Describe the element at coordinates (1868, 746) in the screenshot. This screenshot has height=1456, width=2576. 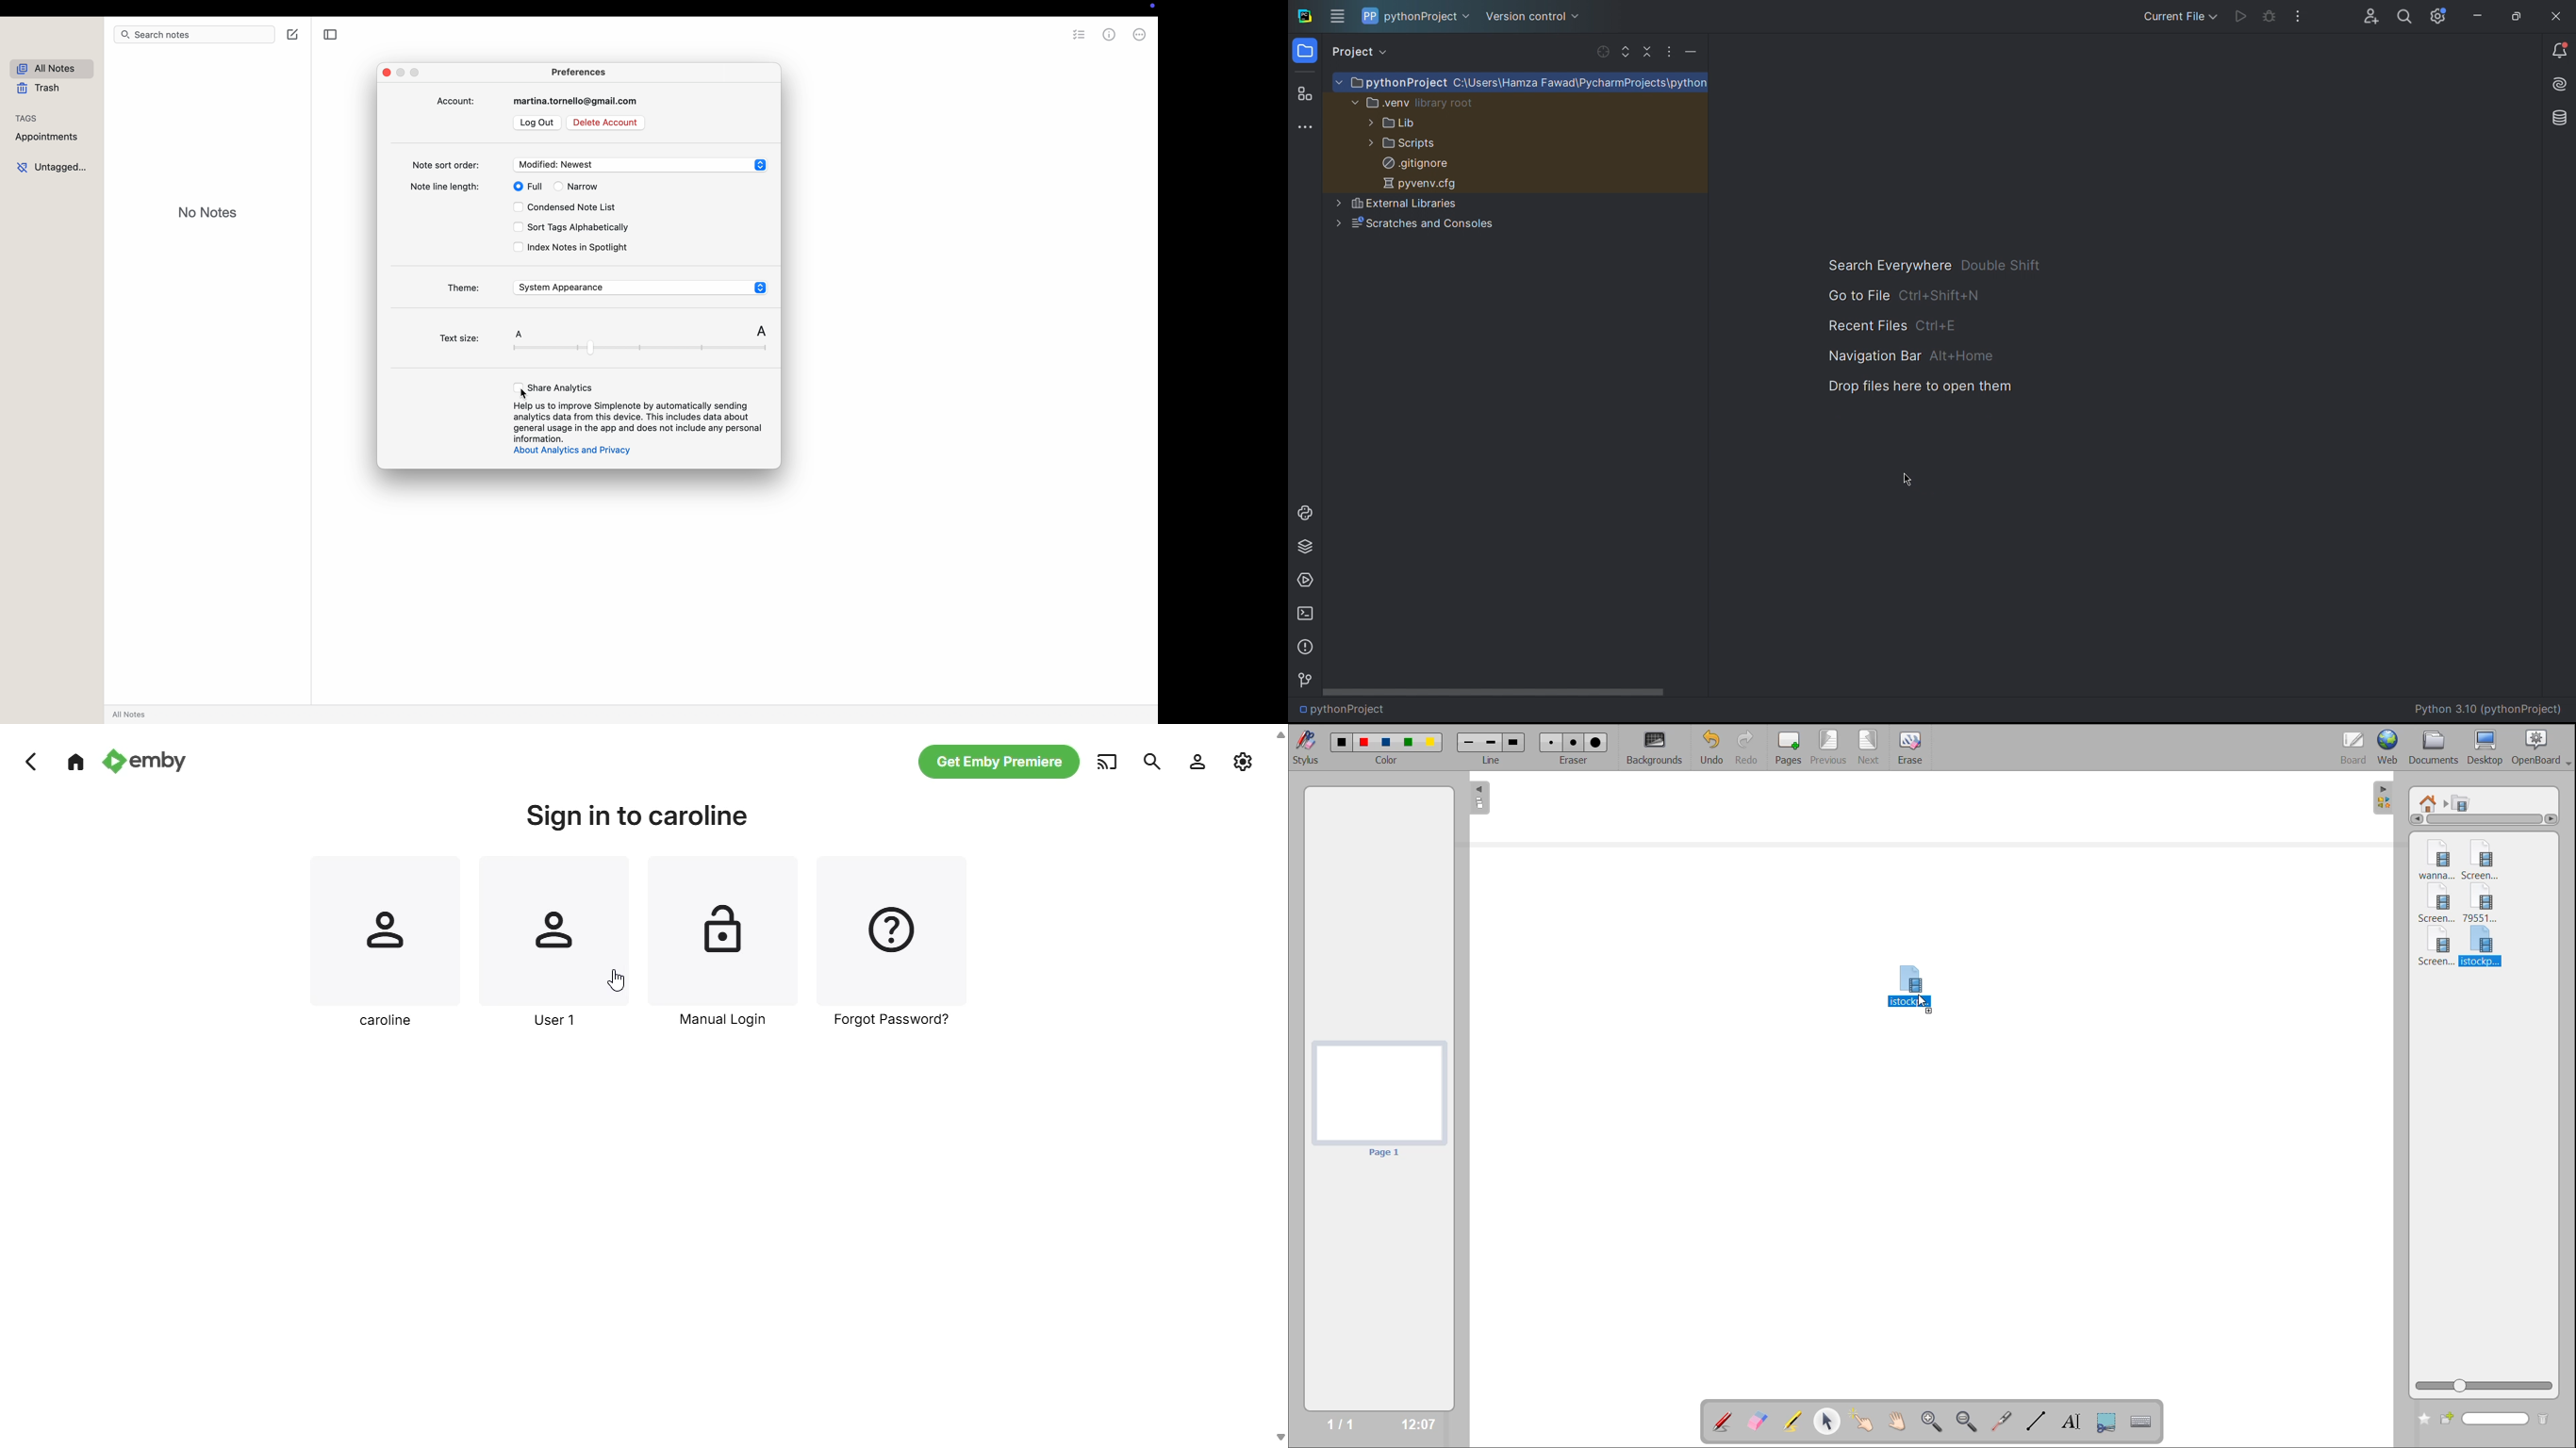
I see `next` at that location.